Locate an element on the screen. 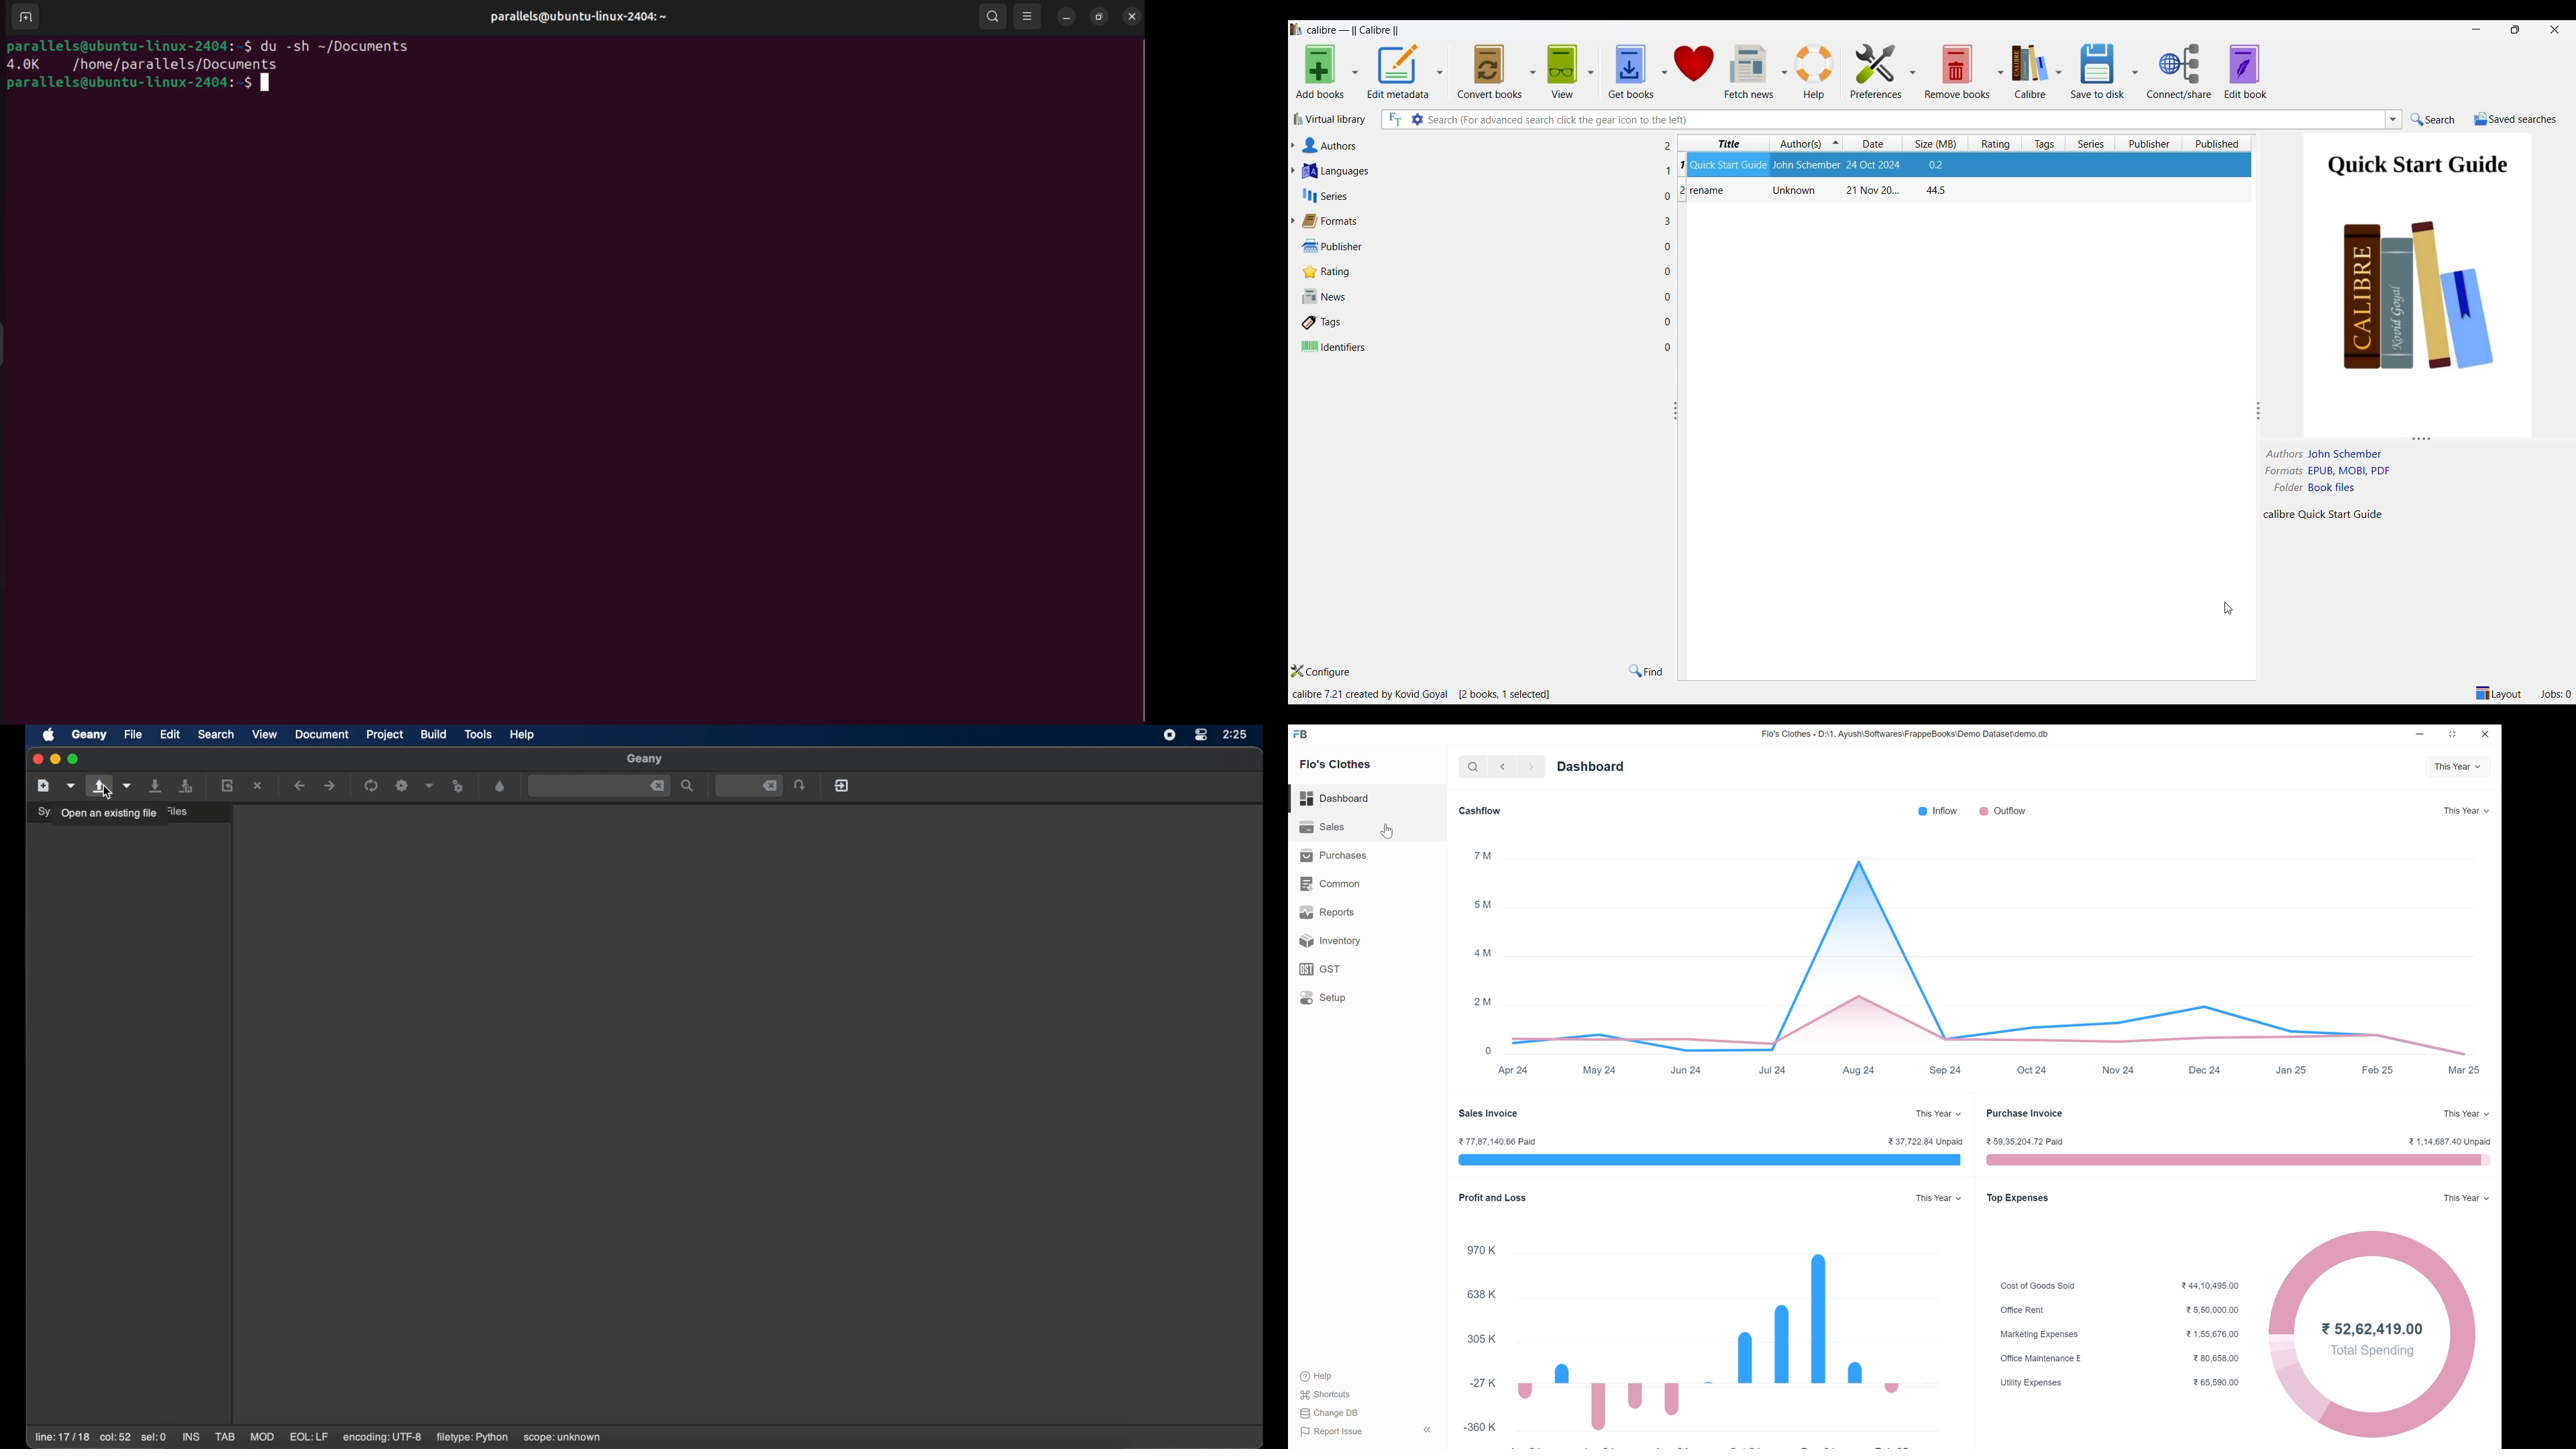  Report Issue is located at coordinates (1328, 1434).